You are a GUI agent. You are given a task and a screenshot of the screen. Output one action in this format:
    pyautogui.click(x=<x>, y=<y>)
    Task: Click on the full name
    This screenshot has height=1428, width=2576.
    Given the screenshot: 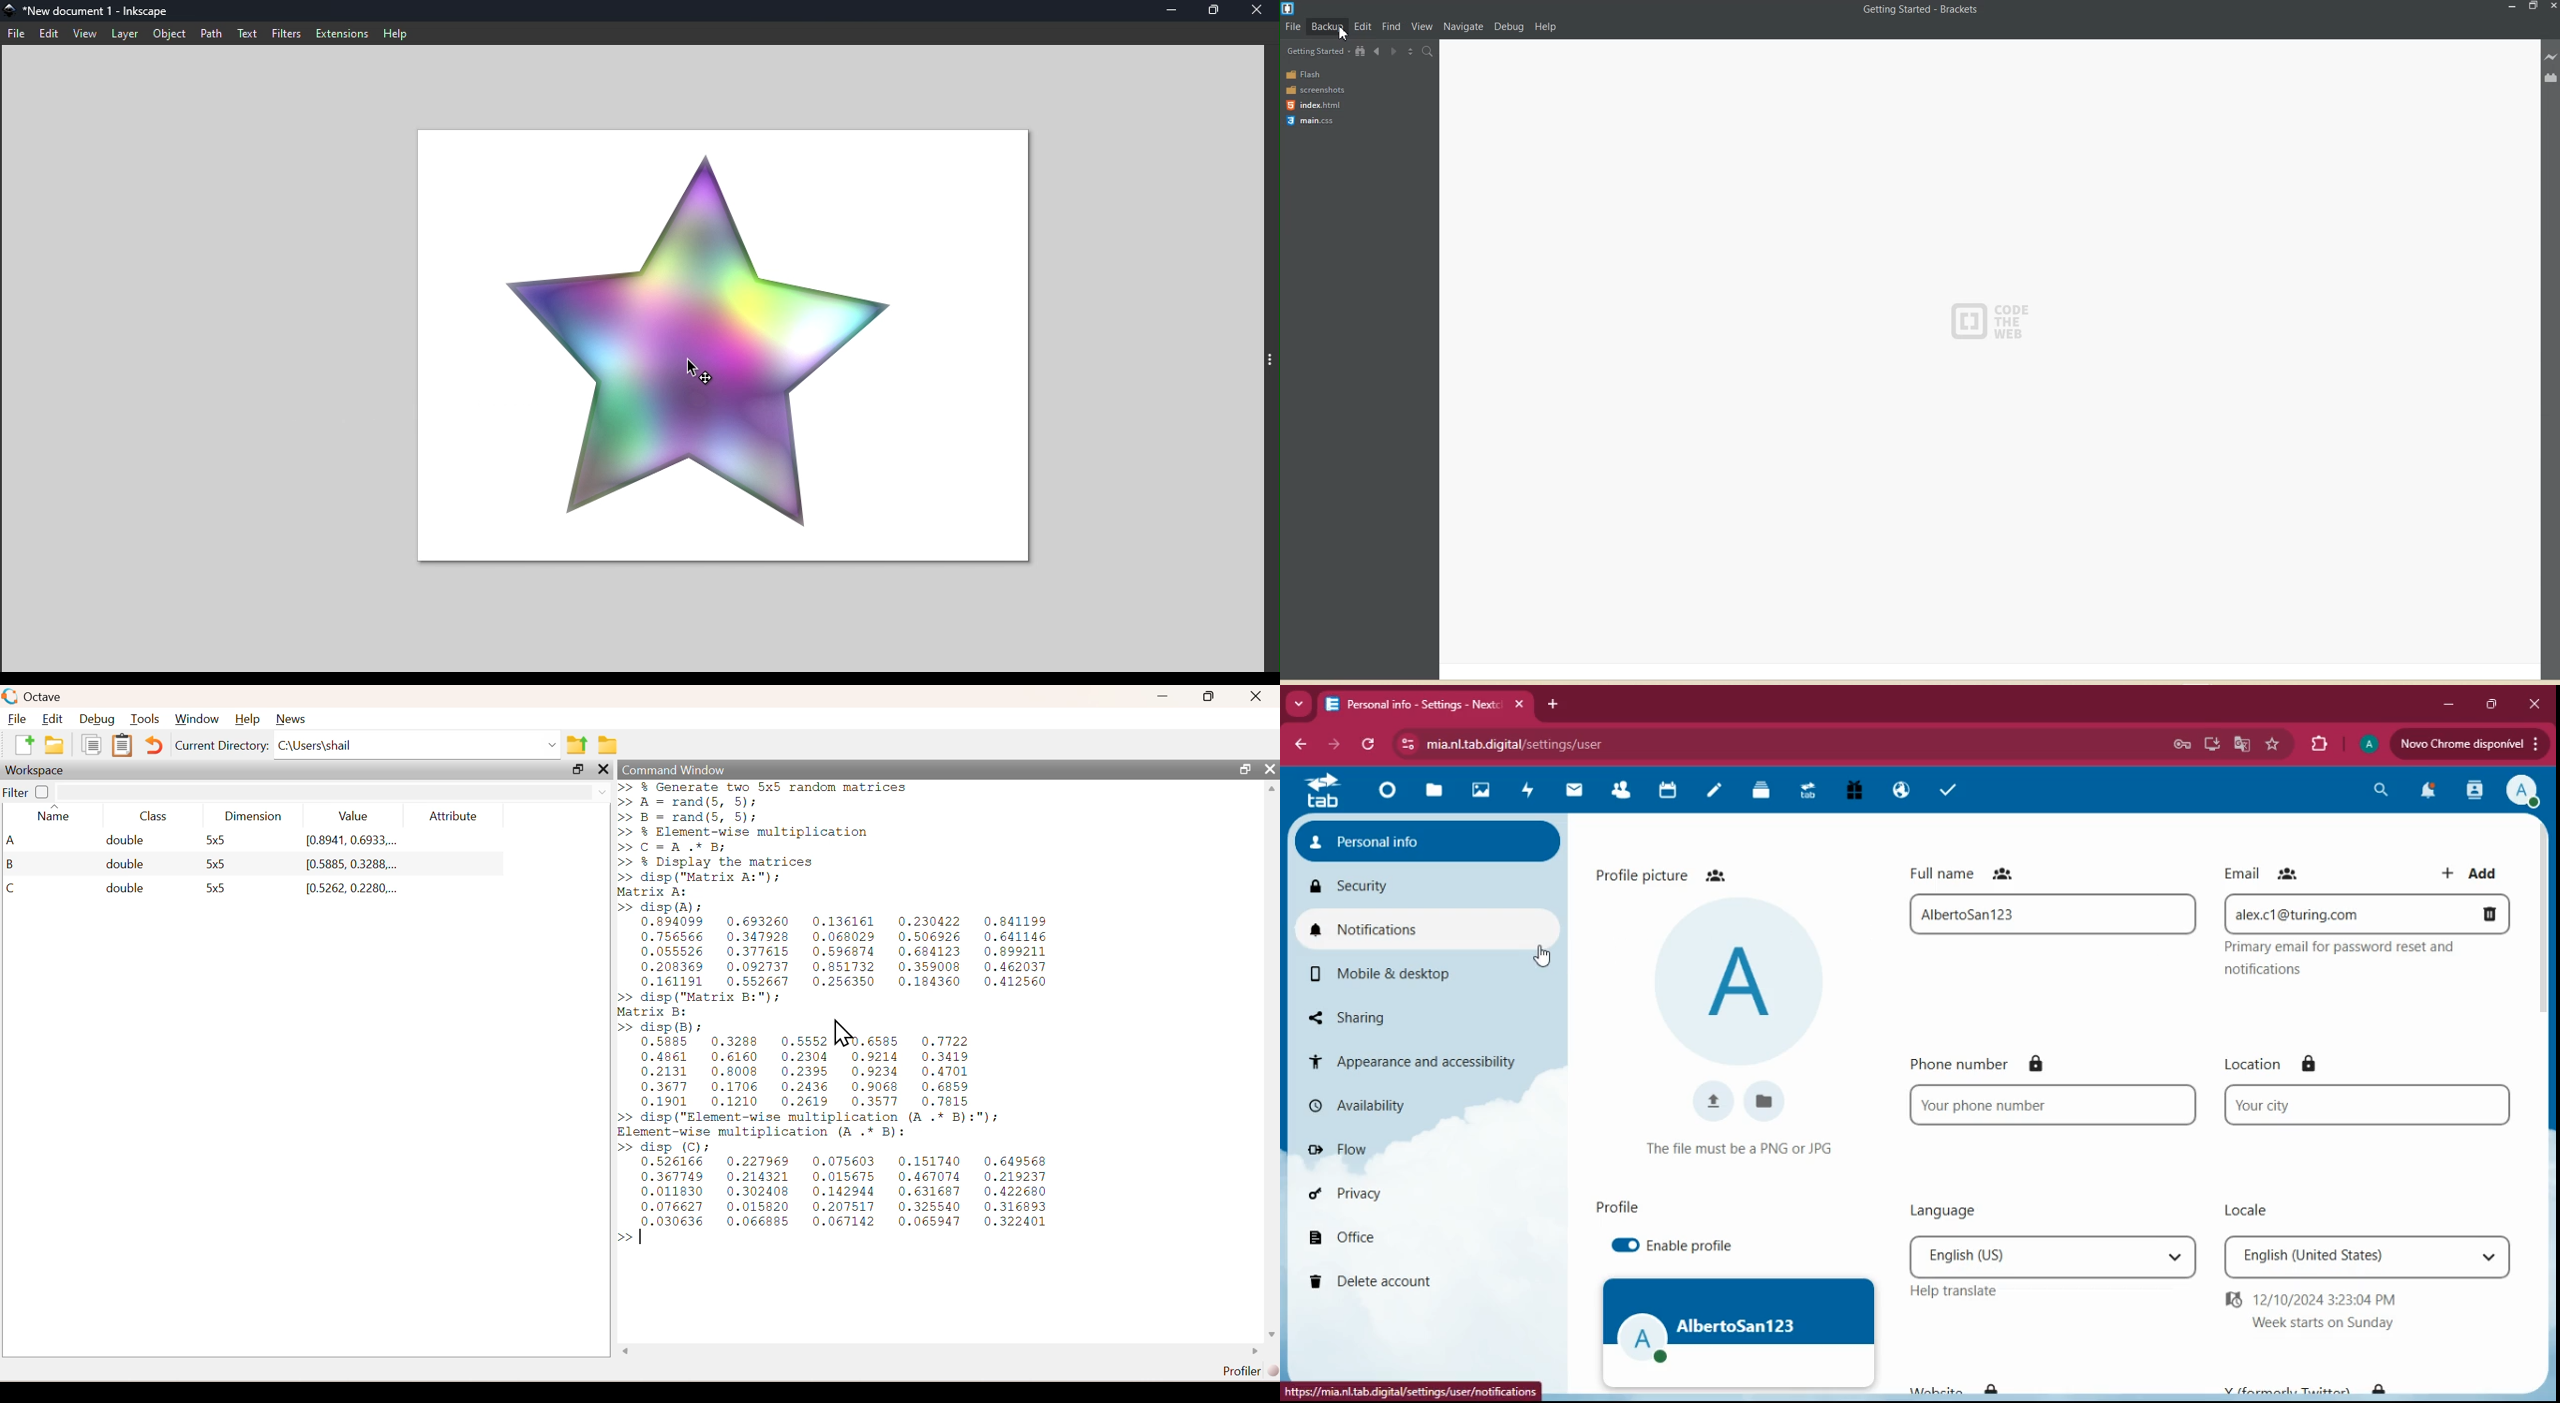 What is the action you would take?
    pyautogui.click(x=1975, y=872)
    